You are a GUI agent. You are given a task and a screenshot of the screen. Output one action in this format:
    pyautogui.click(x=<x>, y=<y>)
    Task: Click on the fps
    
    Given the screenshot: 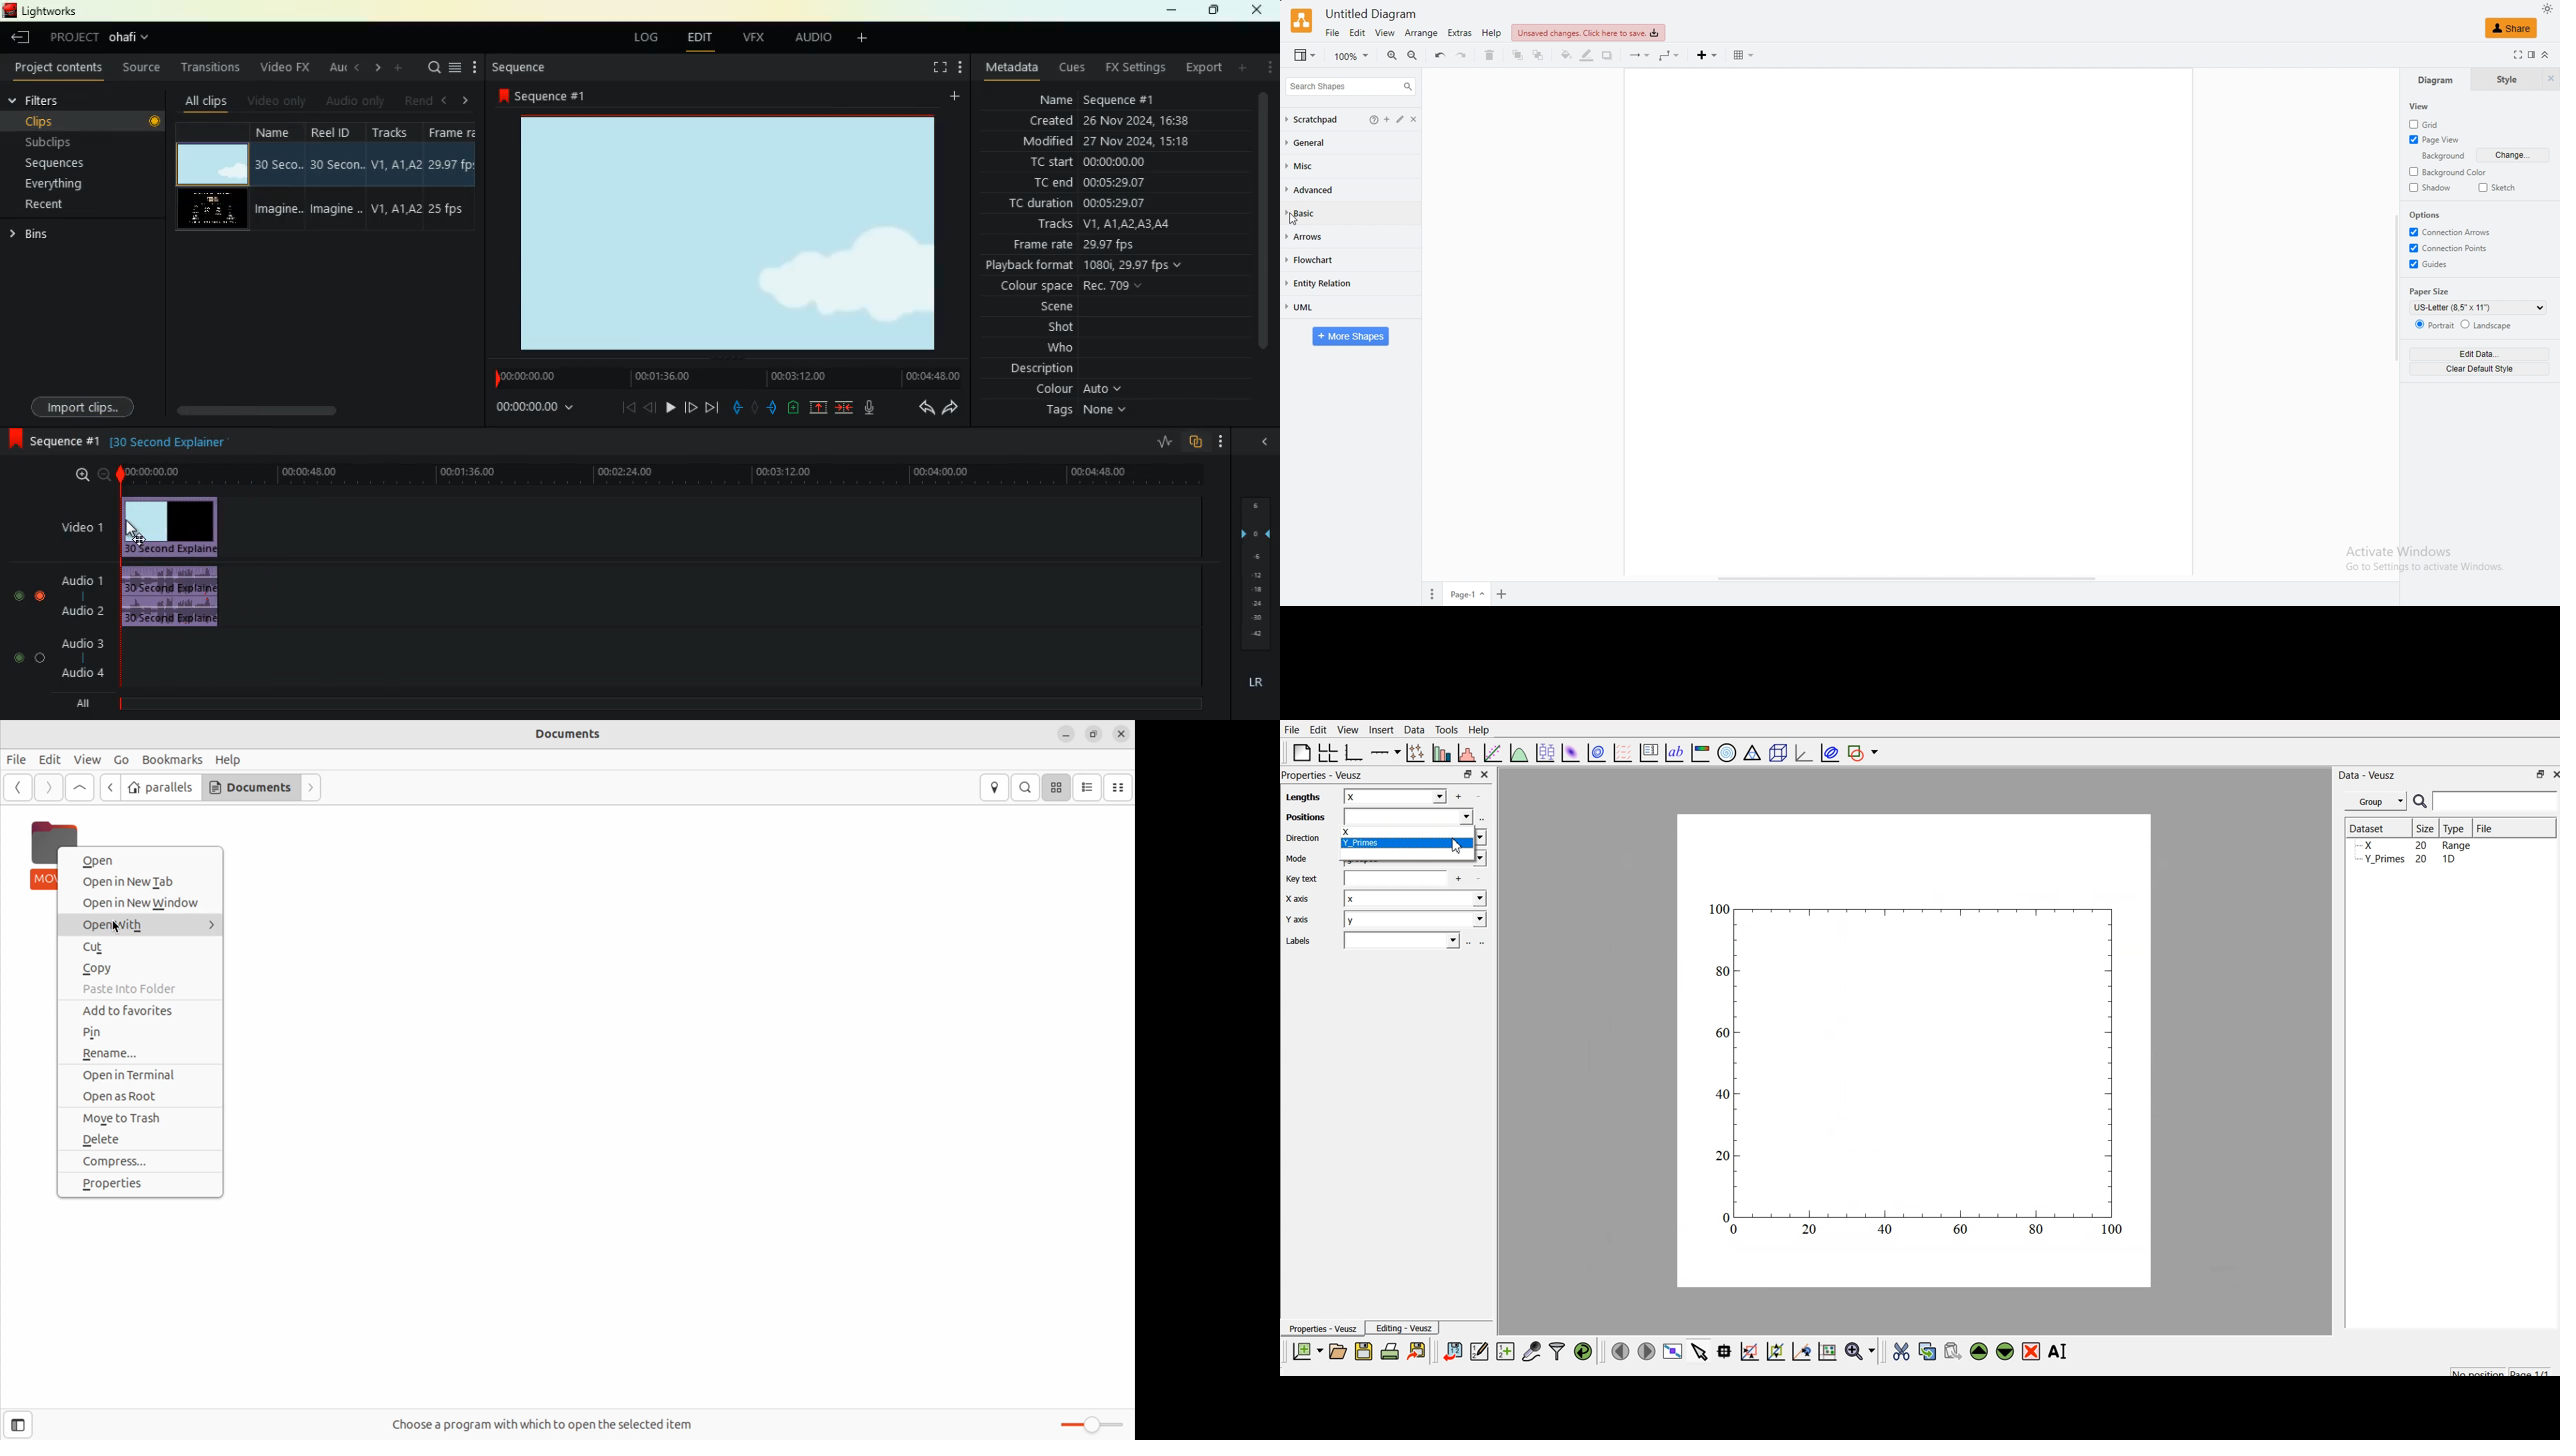 What is the action you would take?
    pyautogui.click(x=455, y=179)
    